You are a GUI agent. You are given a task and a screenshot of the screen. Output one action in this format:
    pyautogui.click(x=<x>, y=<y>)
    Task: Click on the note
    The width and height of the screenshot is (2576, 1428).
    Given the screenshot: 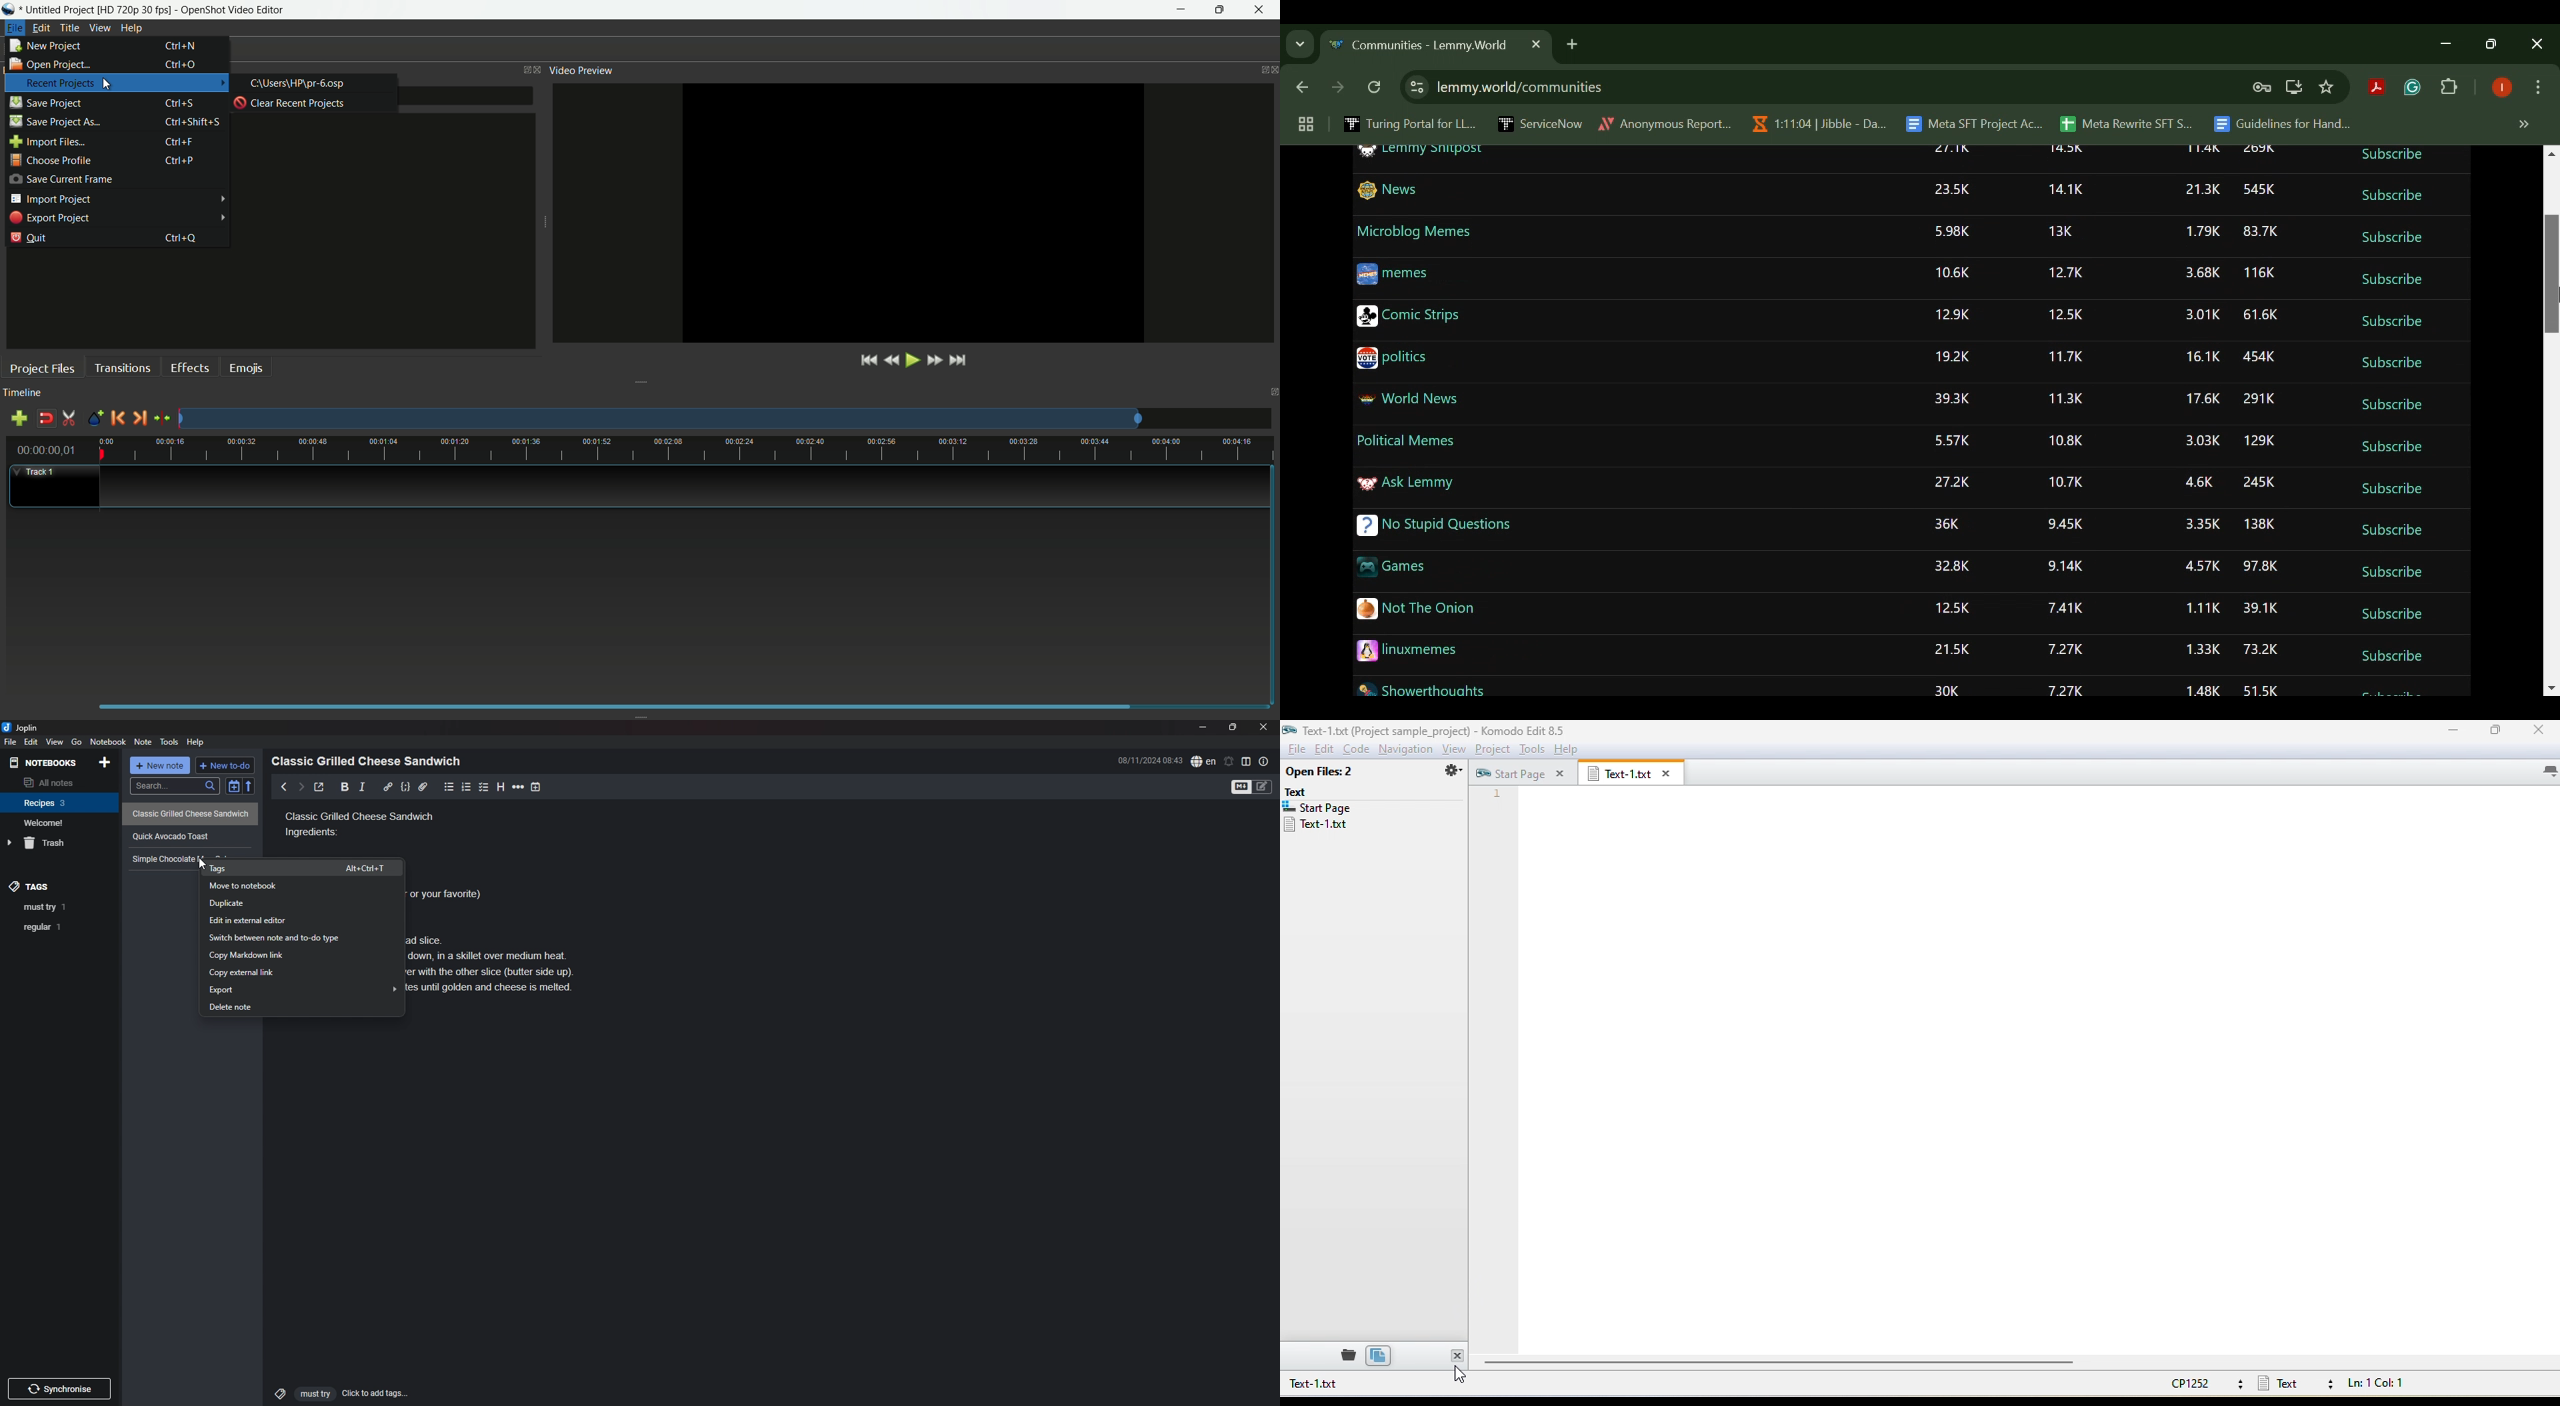 What is the action you would take?
    pyautogui.click(x=143, y=743)
    